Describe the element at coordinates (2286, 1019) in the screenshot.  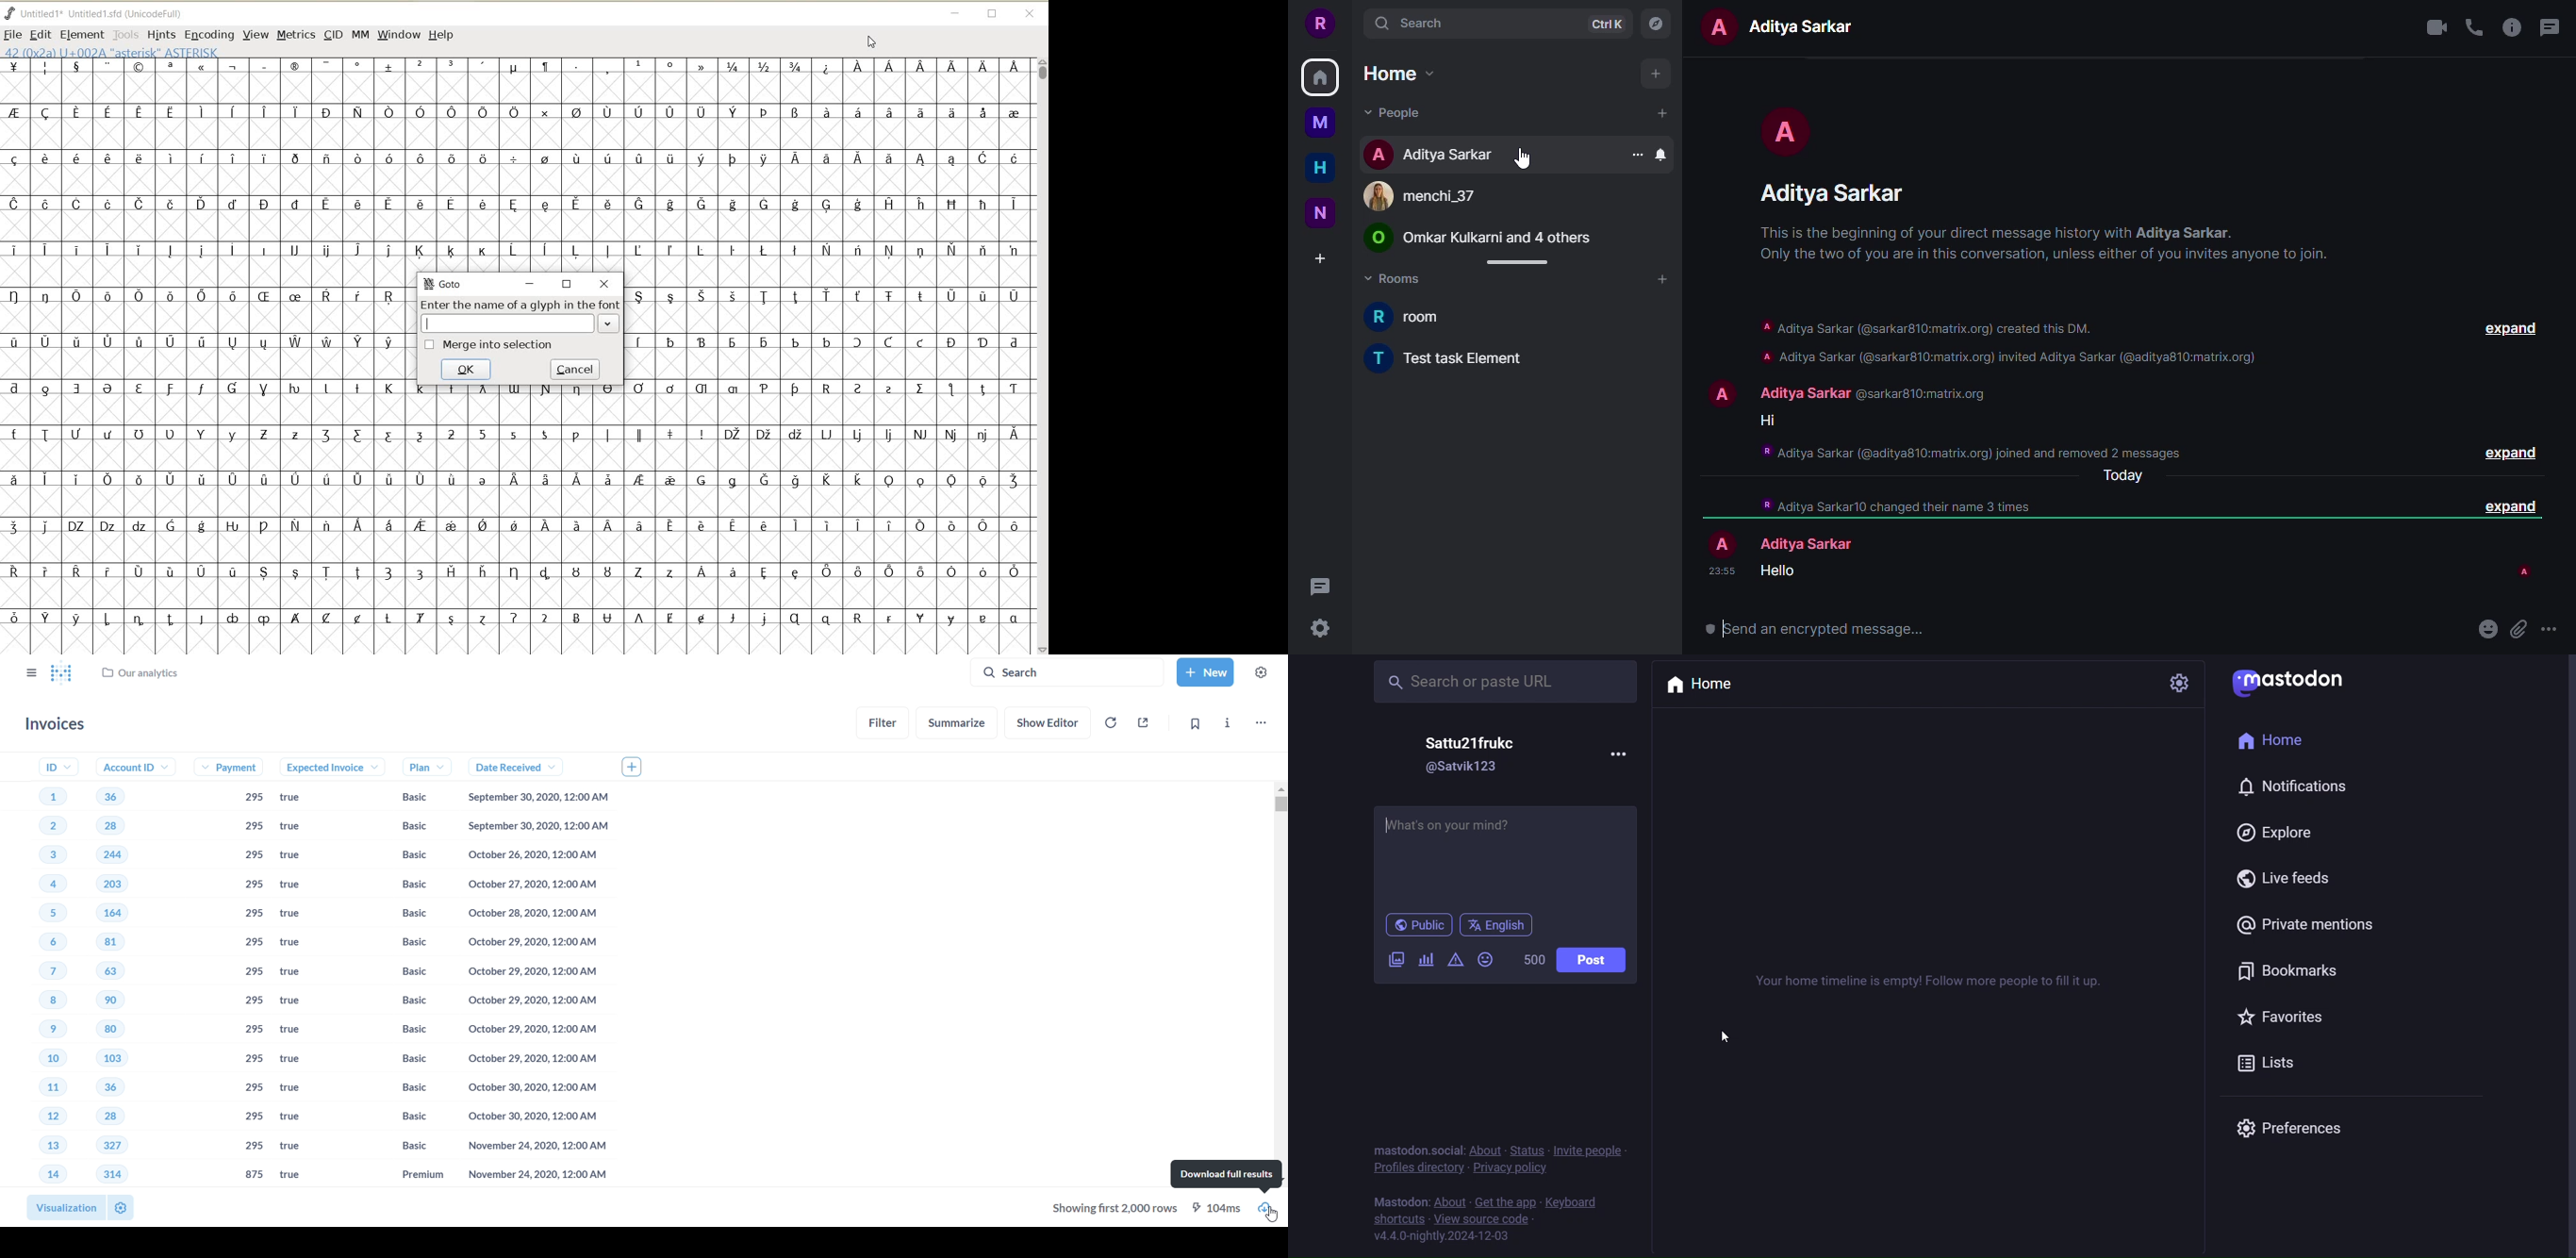
I see `favorites` at that location.